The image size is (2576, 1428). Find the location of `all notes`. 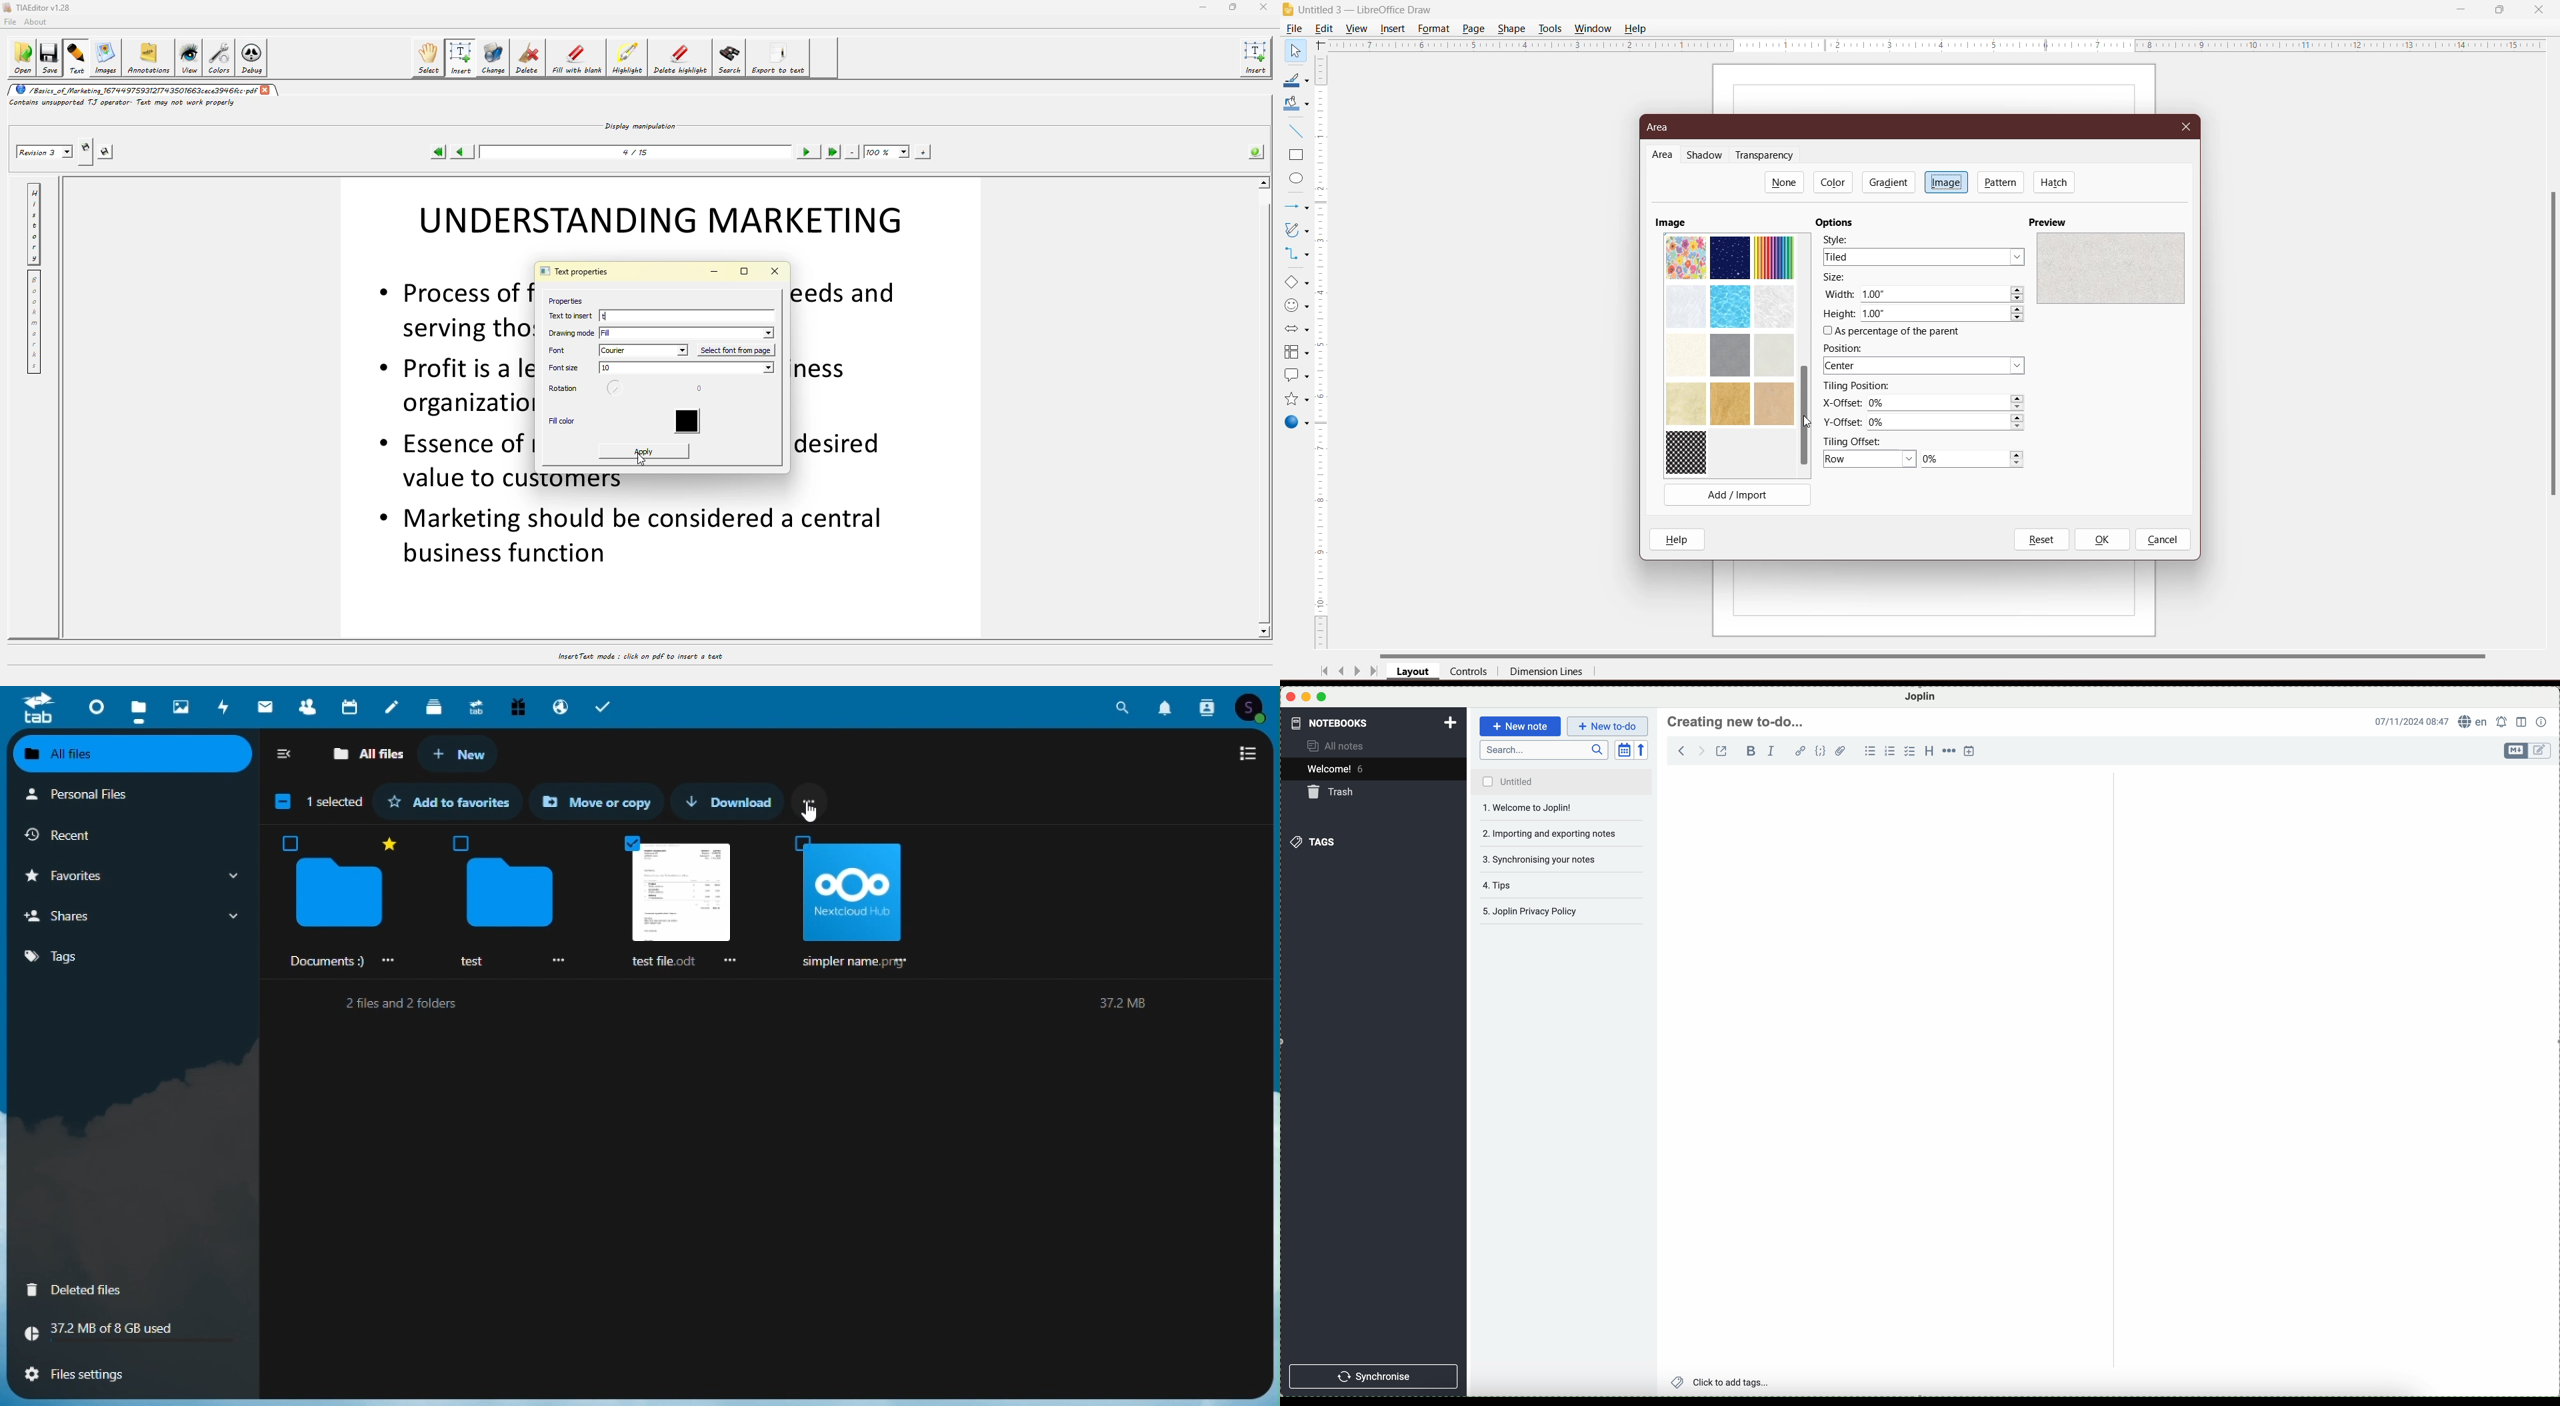

all notes is located at coordinates (1337, 745).